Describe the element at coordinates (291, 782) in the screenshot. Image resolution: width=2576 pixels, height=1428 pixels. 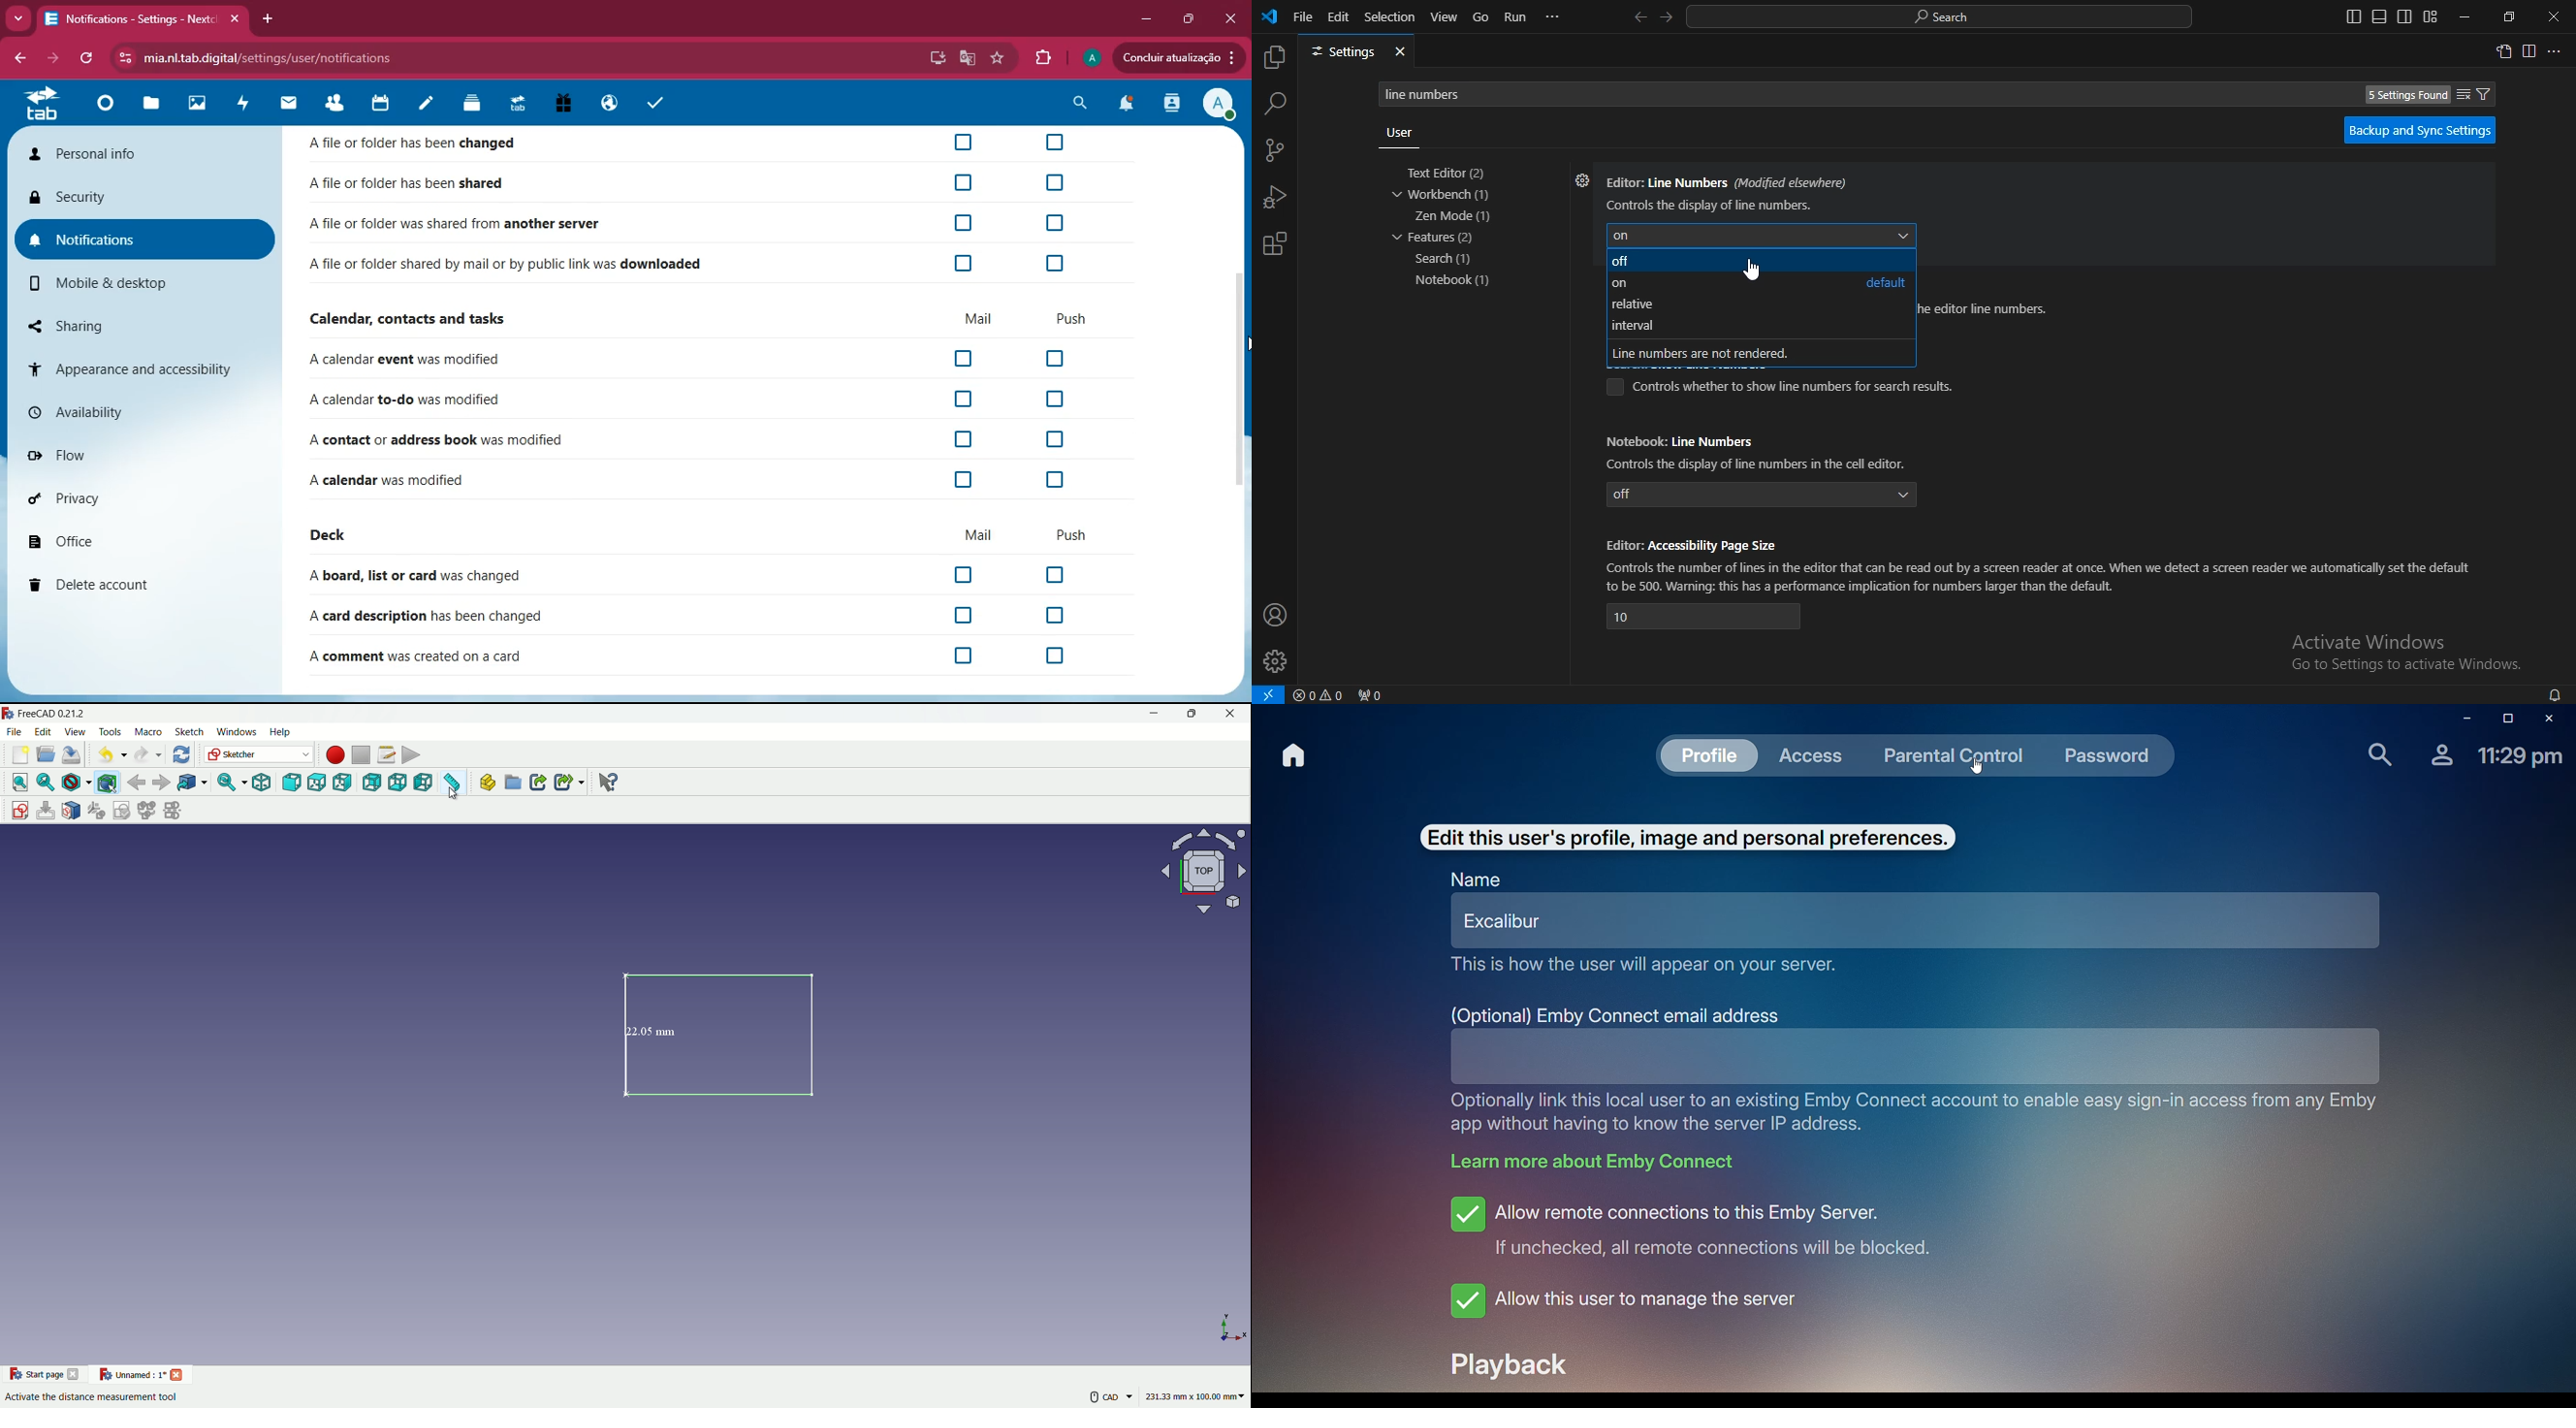
I see `front view` at that location.